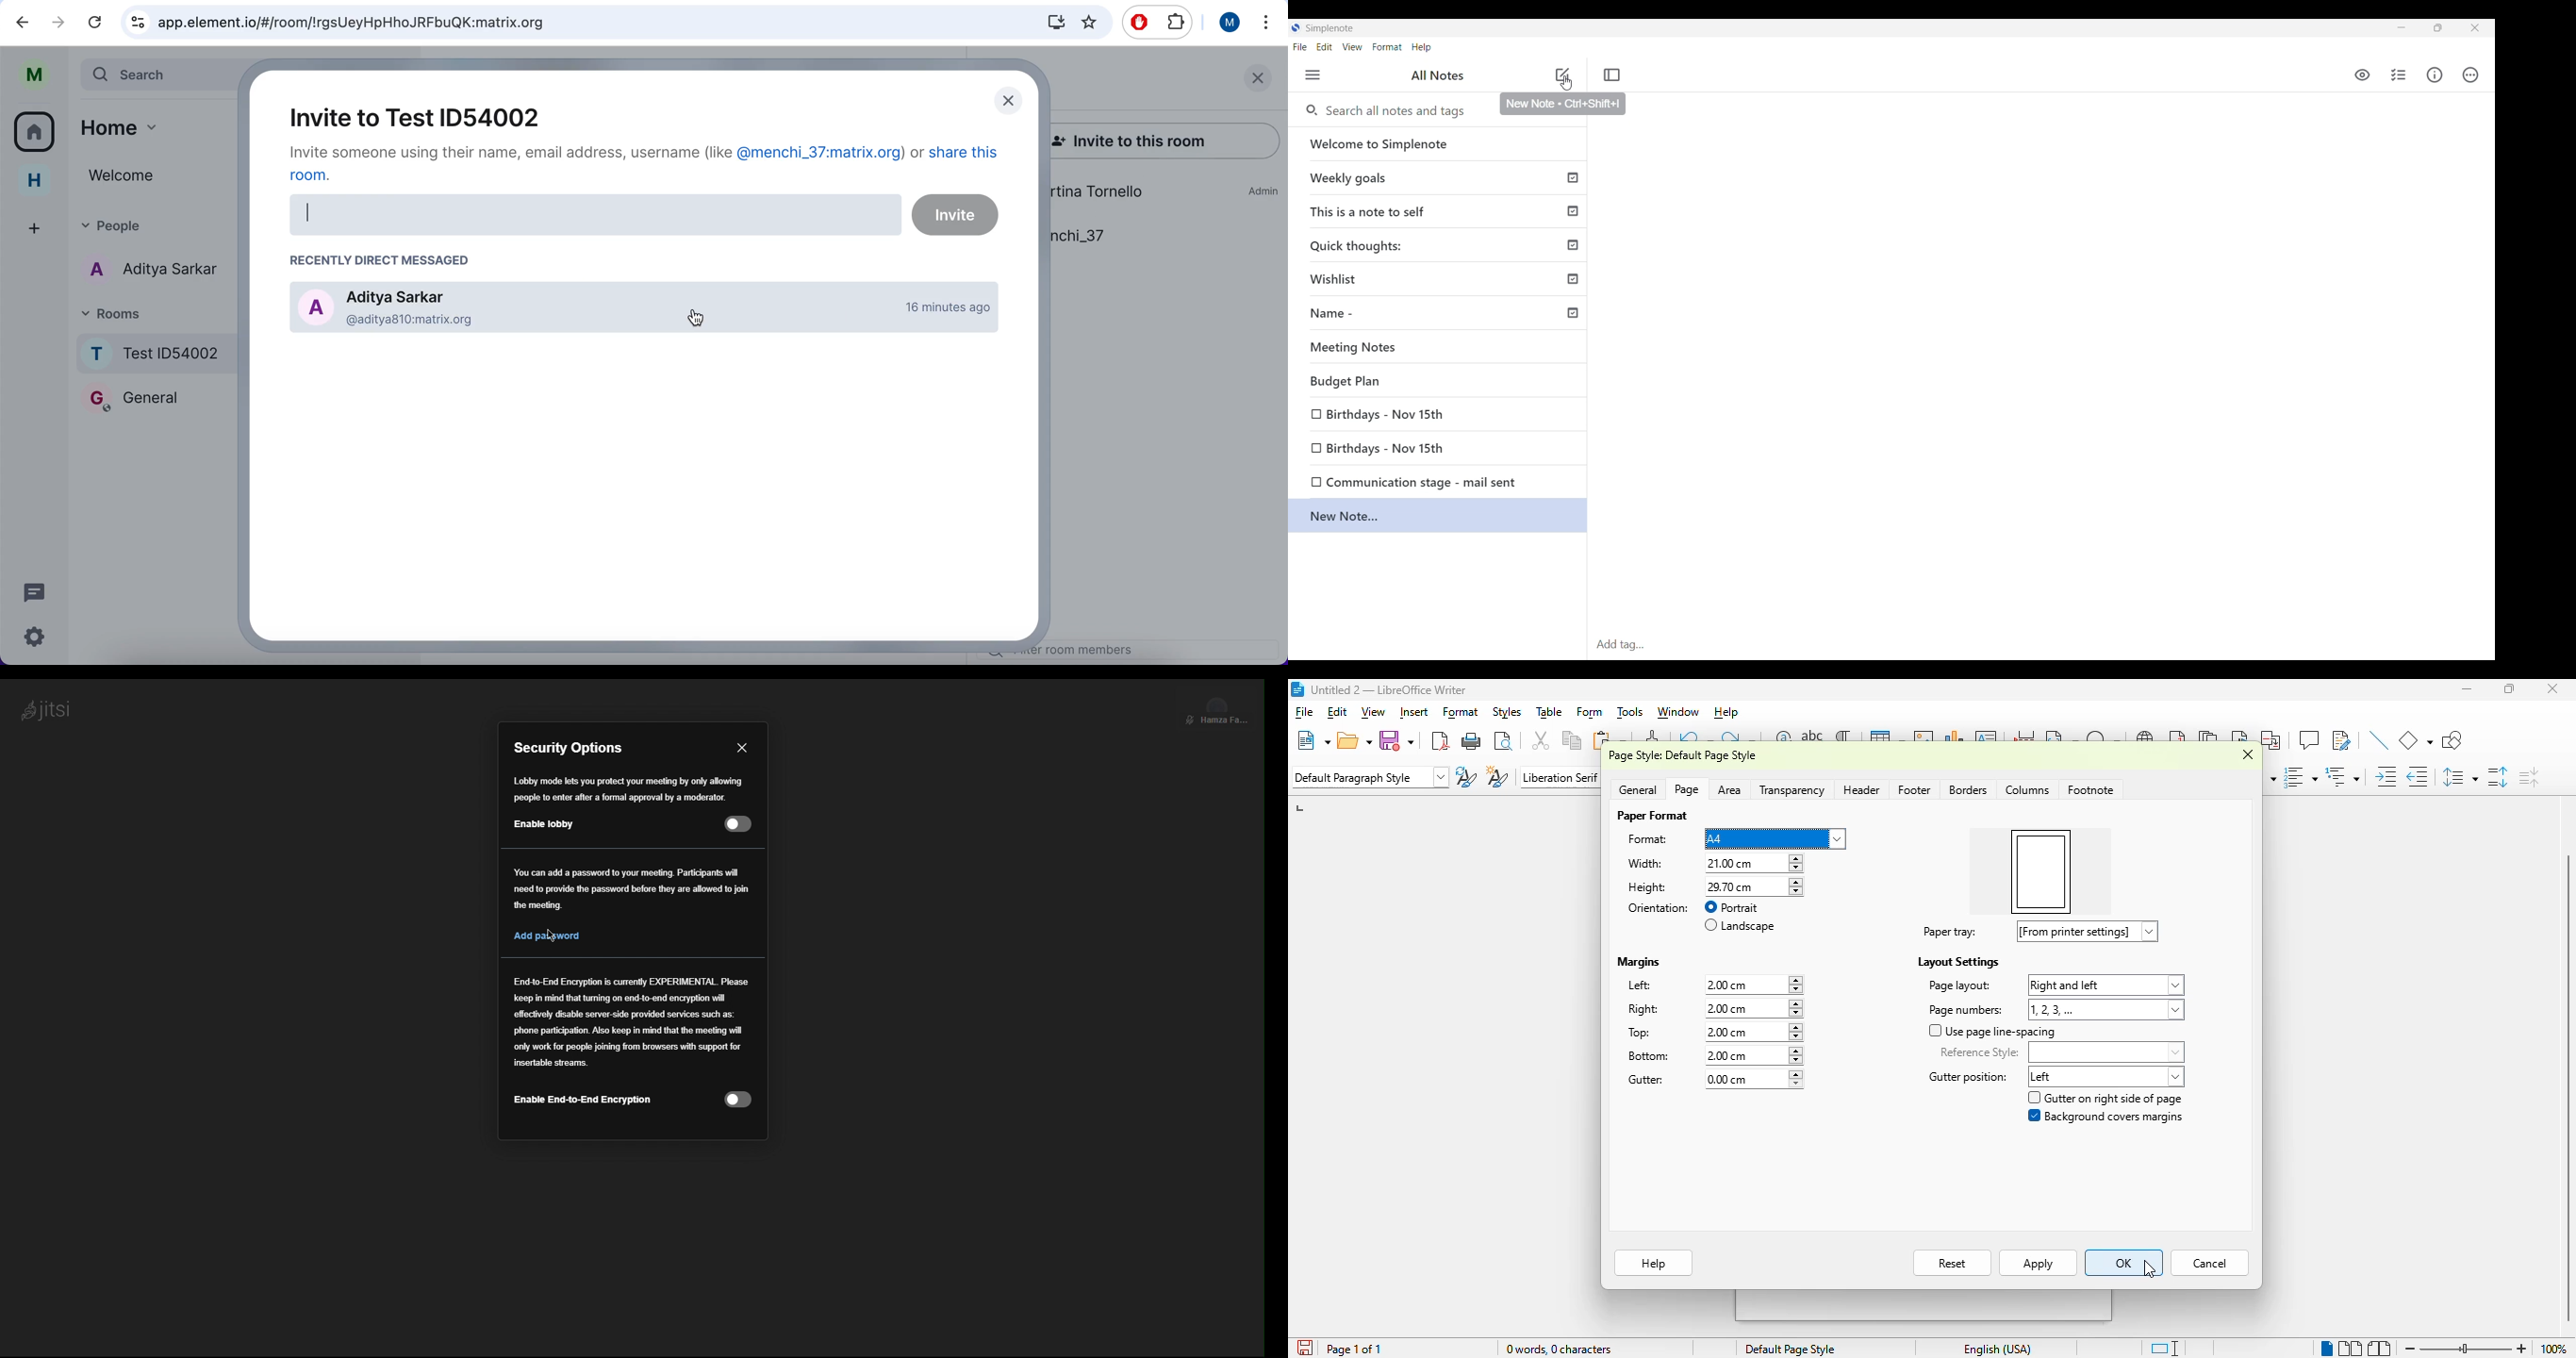  Describe the element at coordinates (2378, 1349) in the screenshot. I see `book view` at that location.